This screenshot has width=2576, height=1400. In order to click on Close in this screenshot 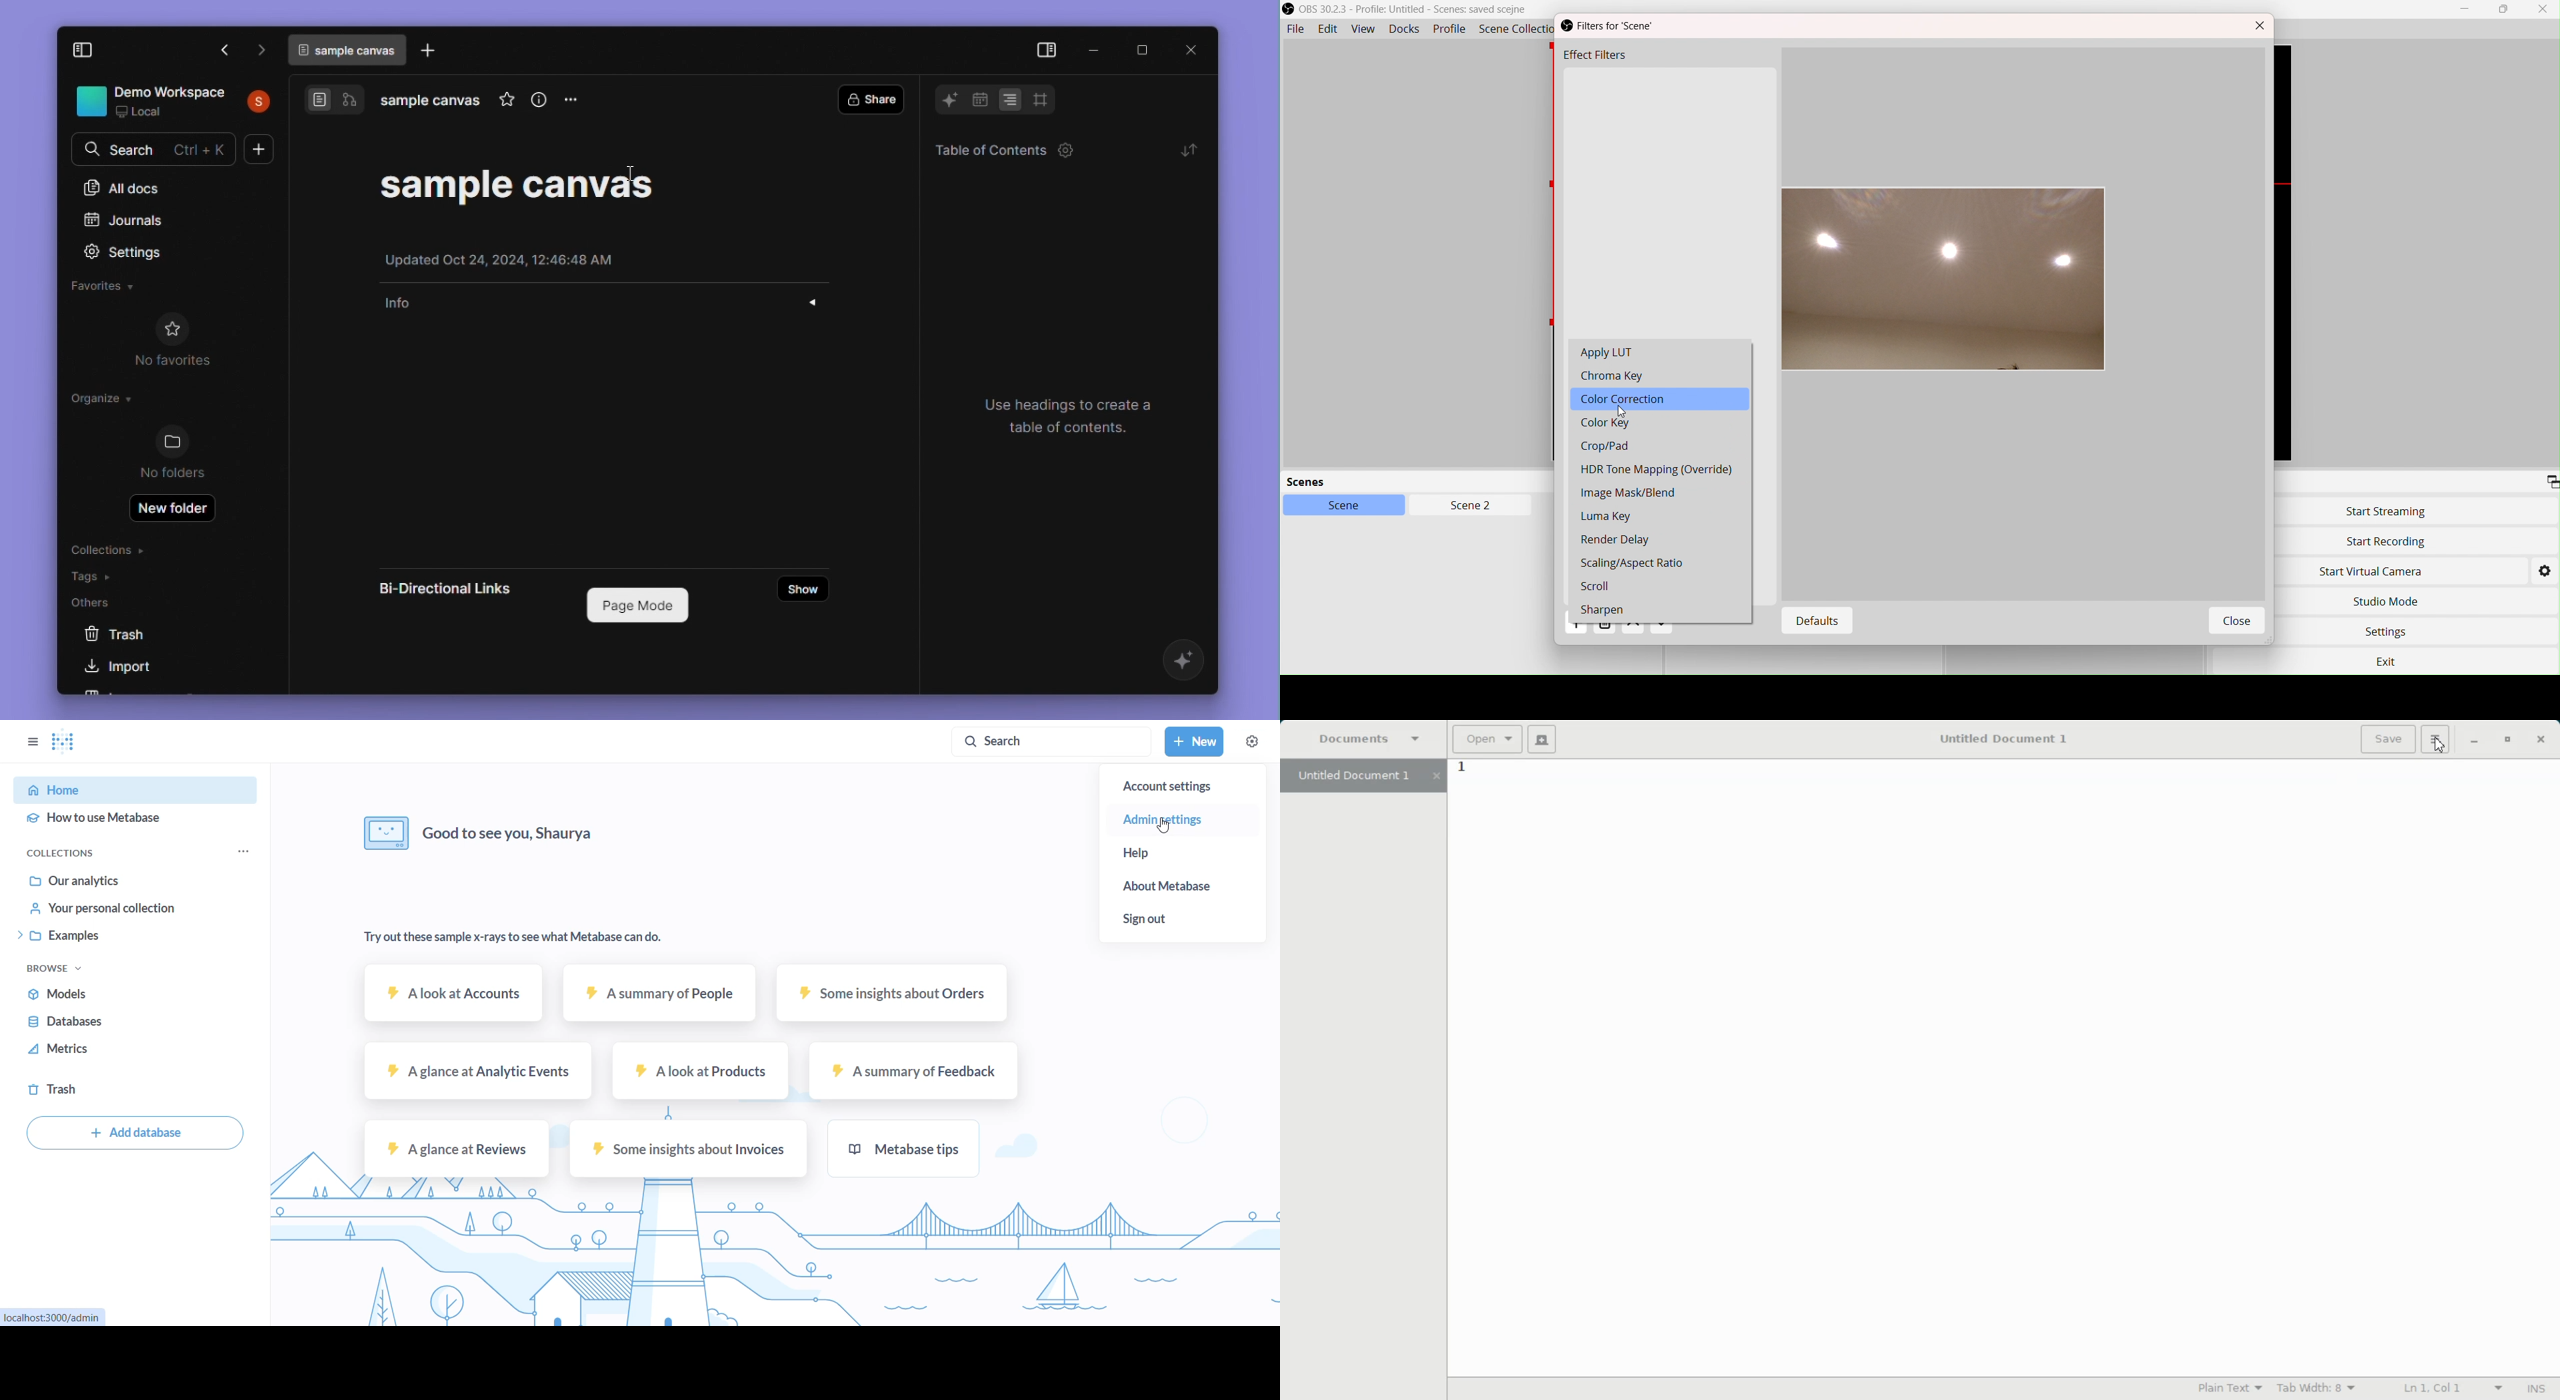, I will do `click(2235, 623)`.